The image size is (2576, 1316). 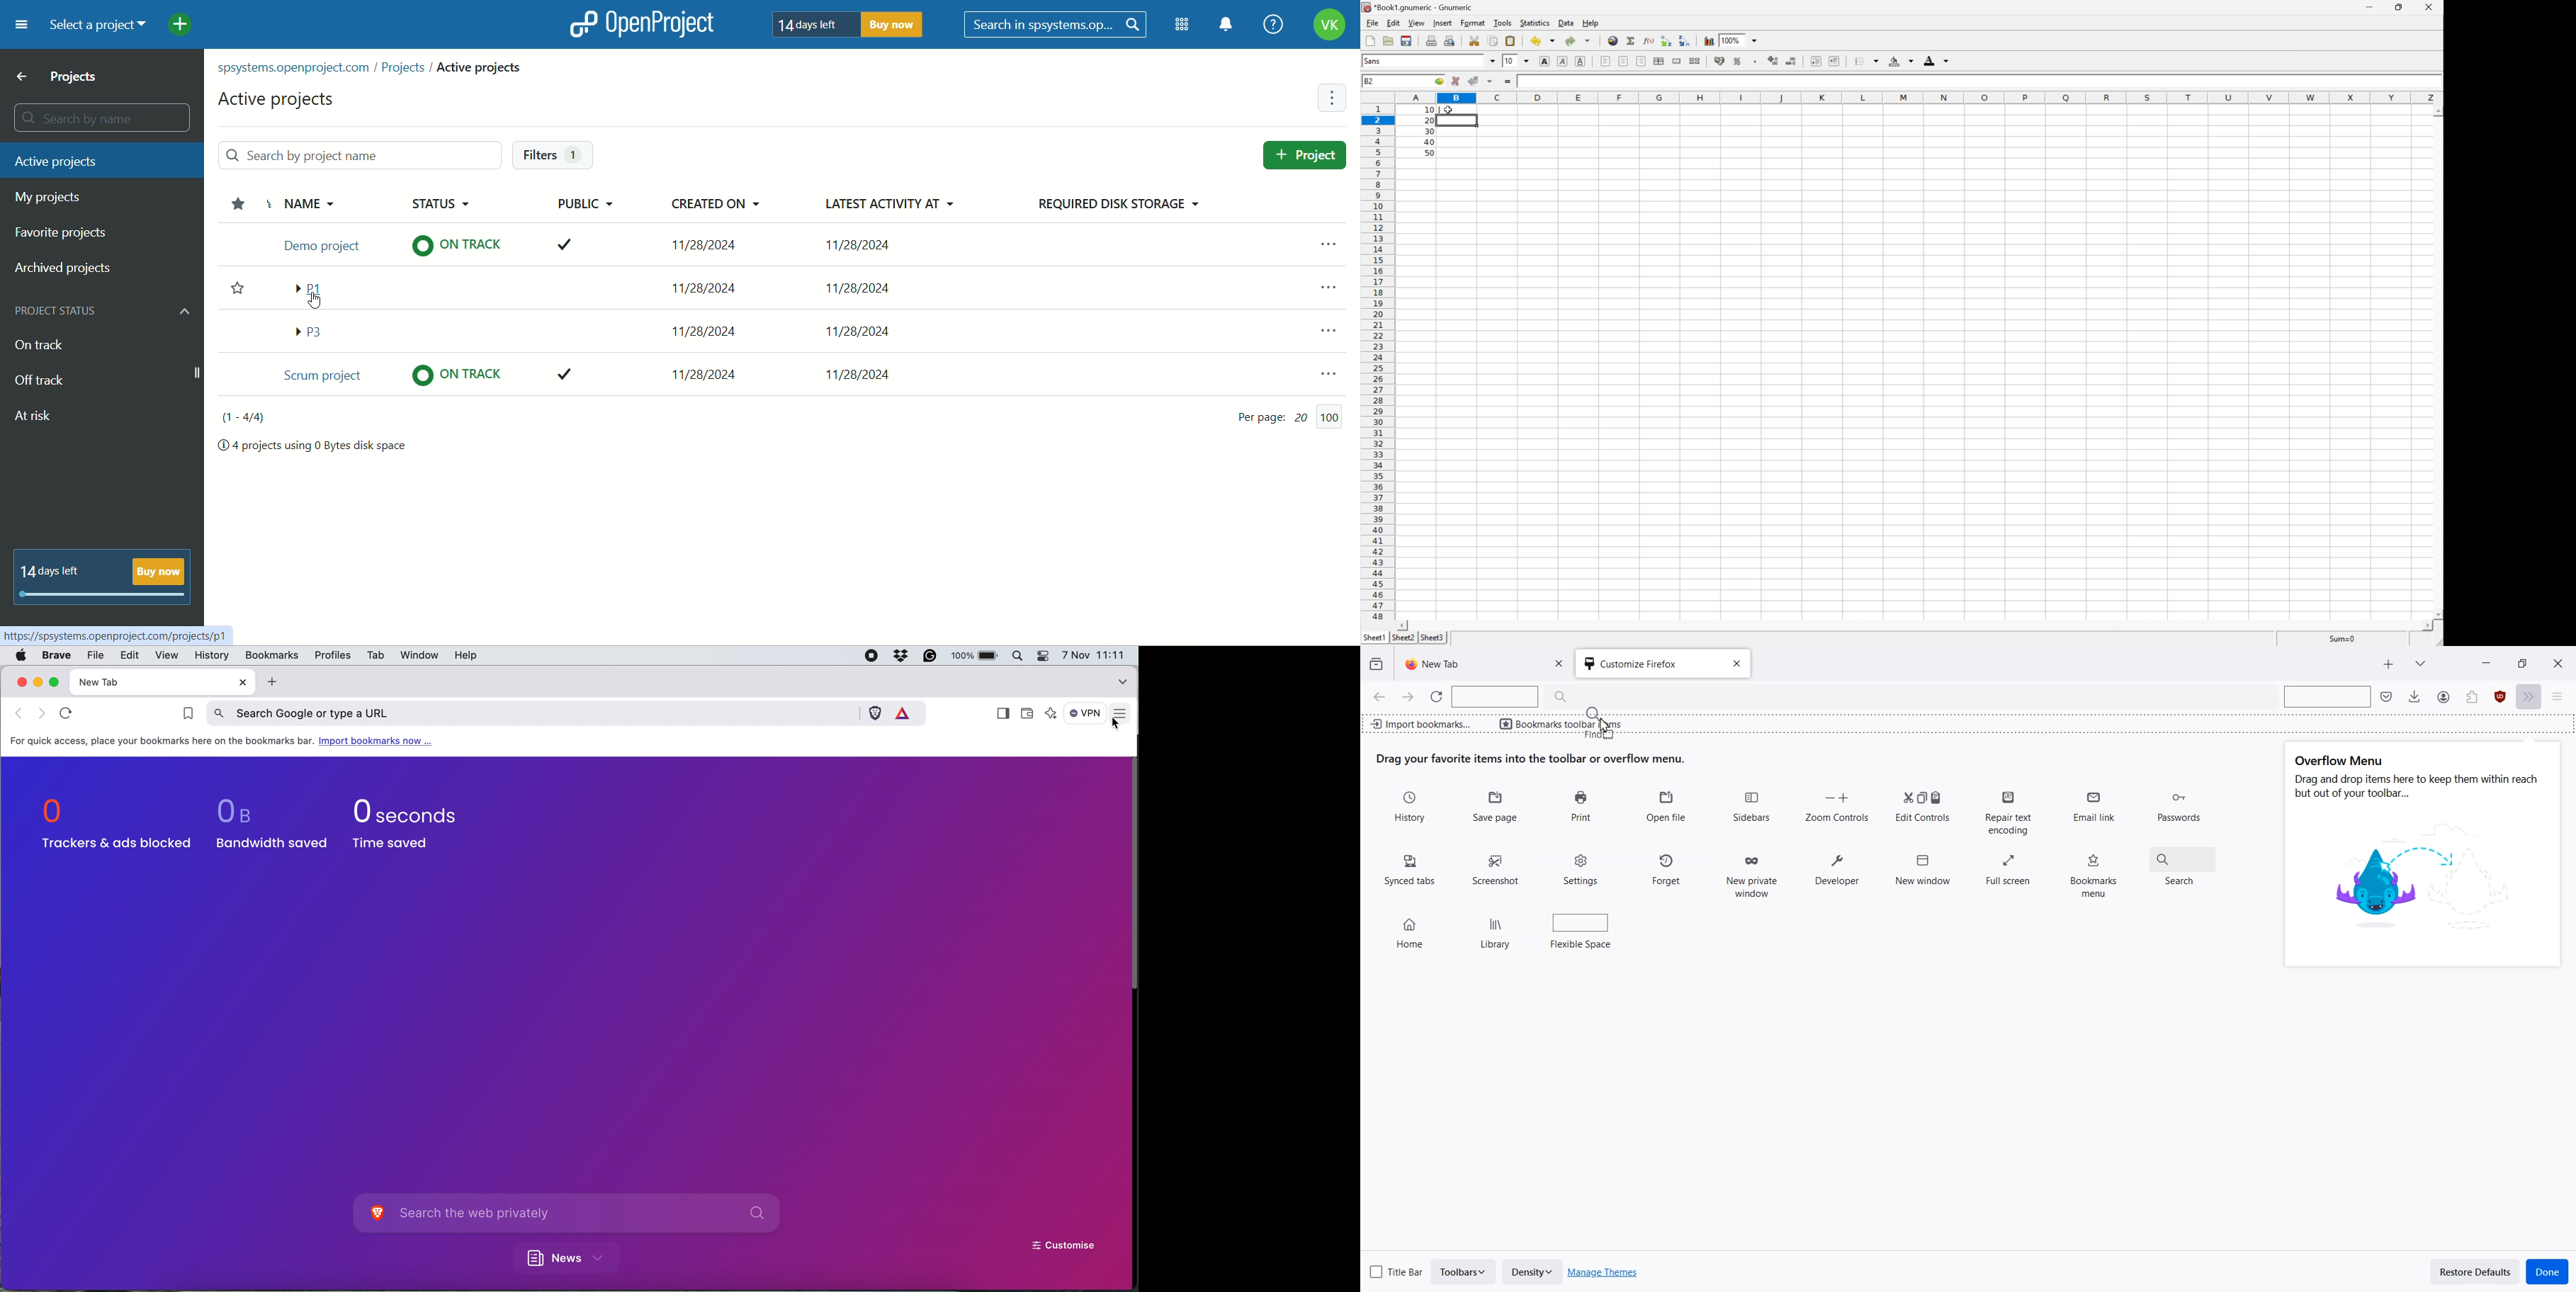 I want to click on Drag Cursor, so click(x=1604, y=726).